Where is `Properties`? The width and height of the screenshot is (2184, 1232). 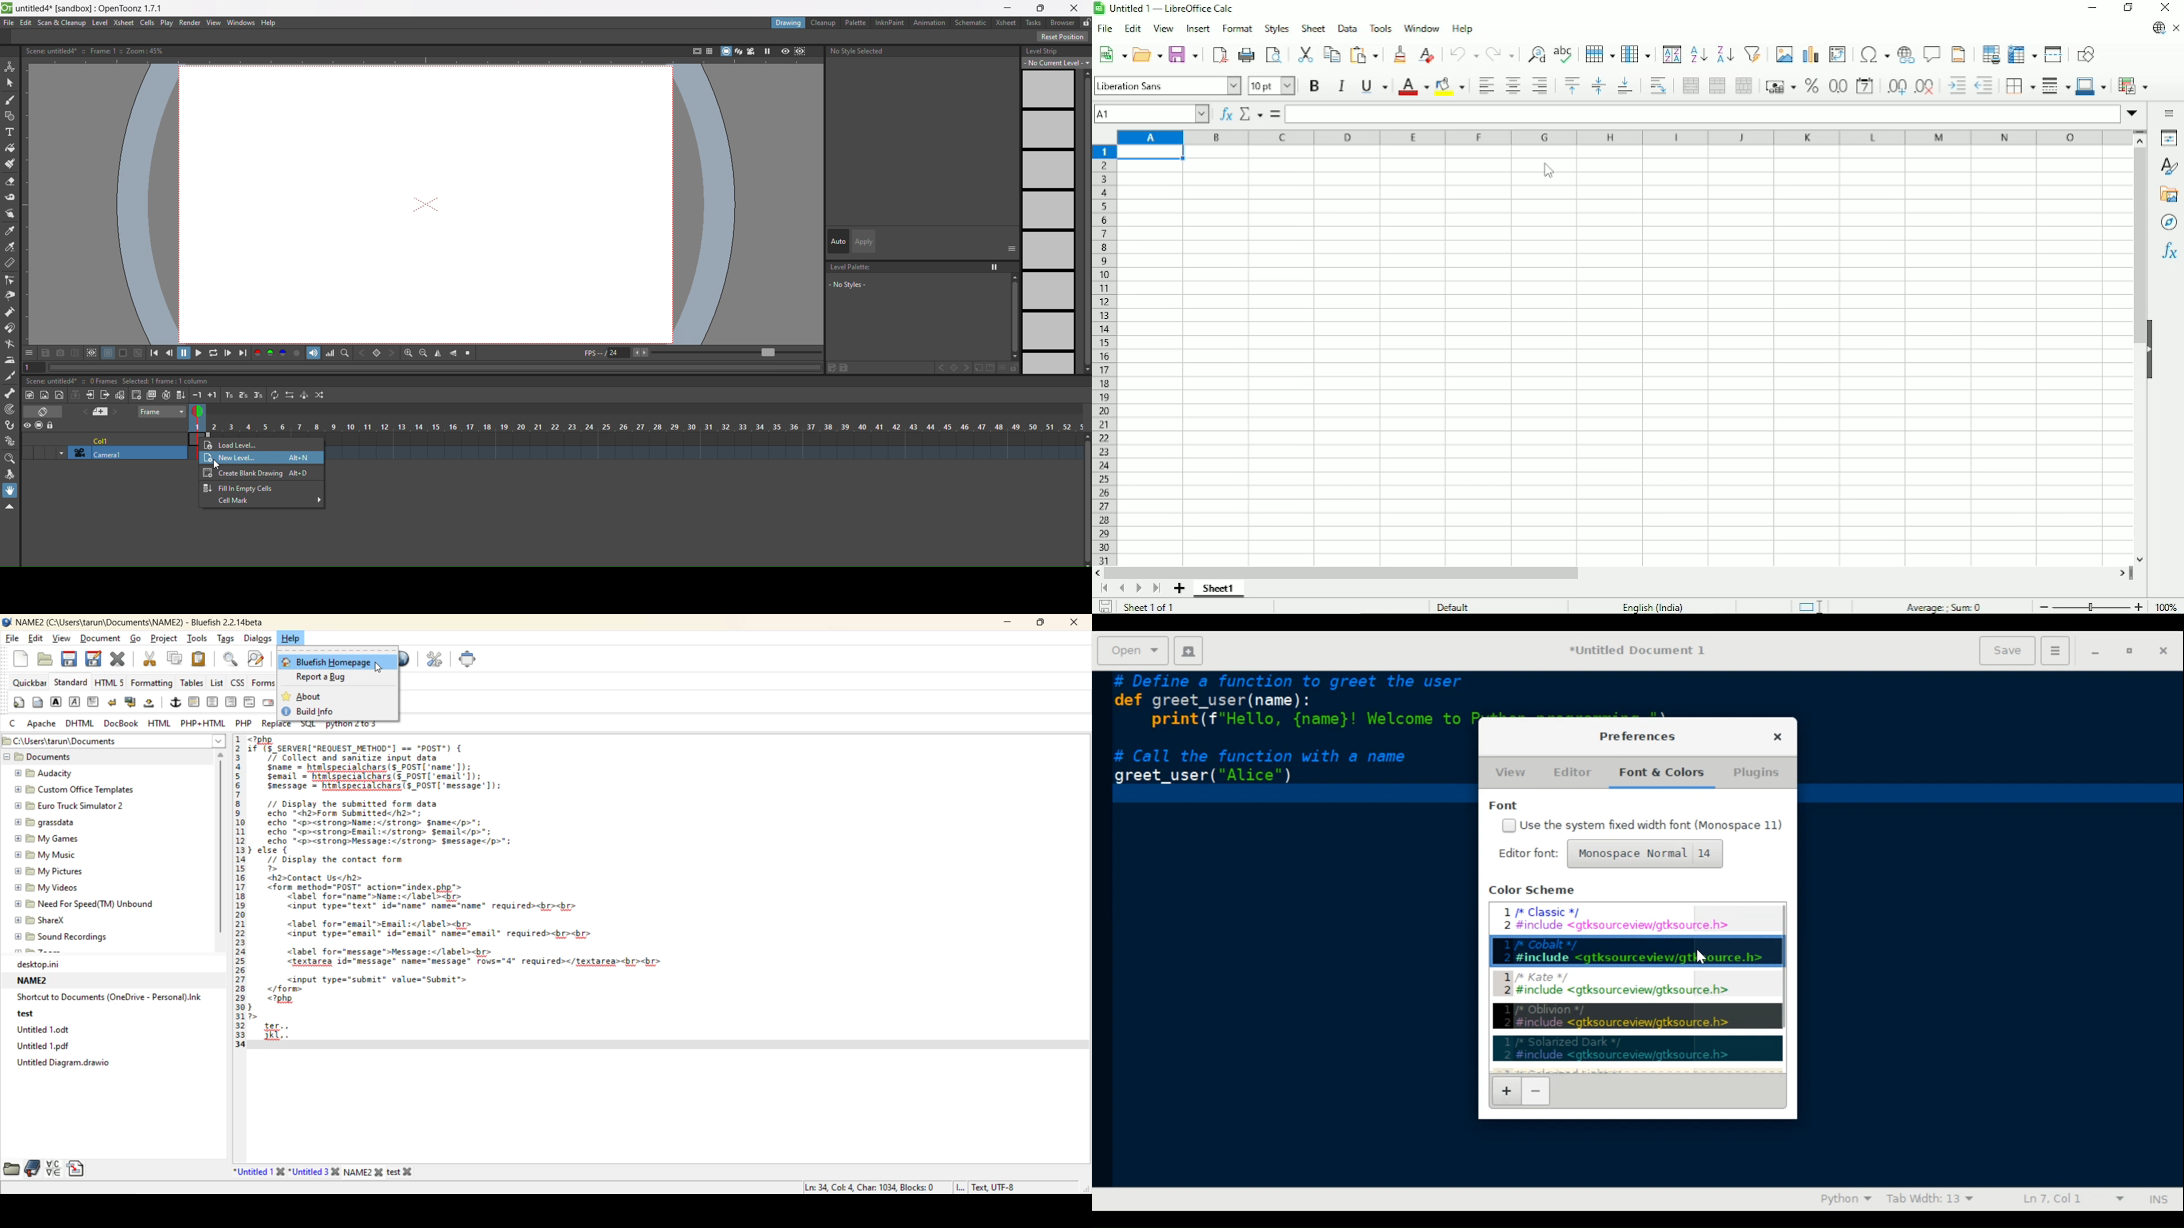
Properties is located at coordinates (2167, 137).